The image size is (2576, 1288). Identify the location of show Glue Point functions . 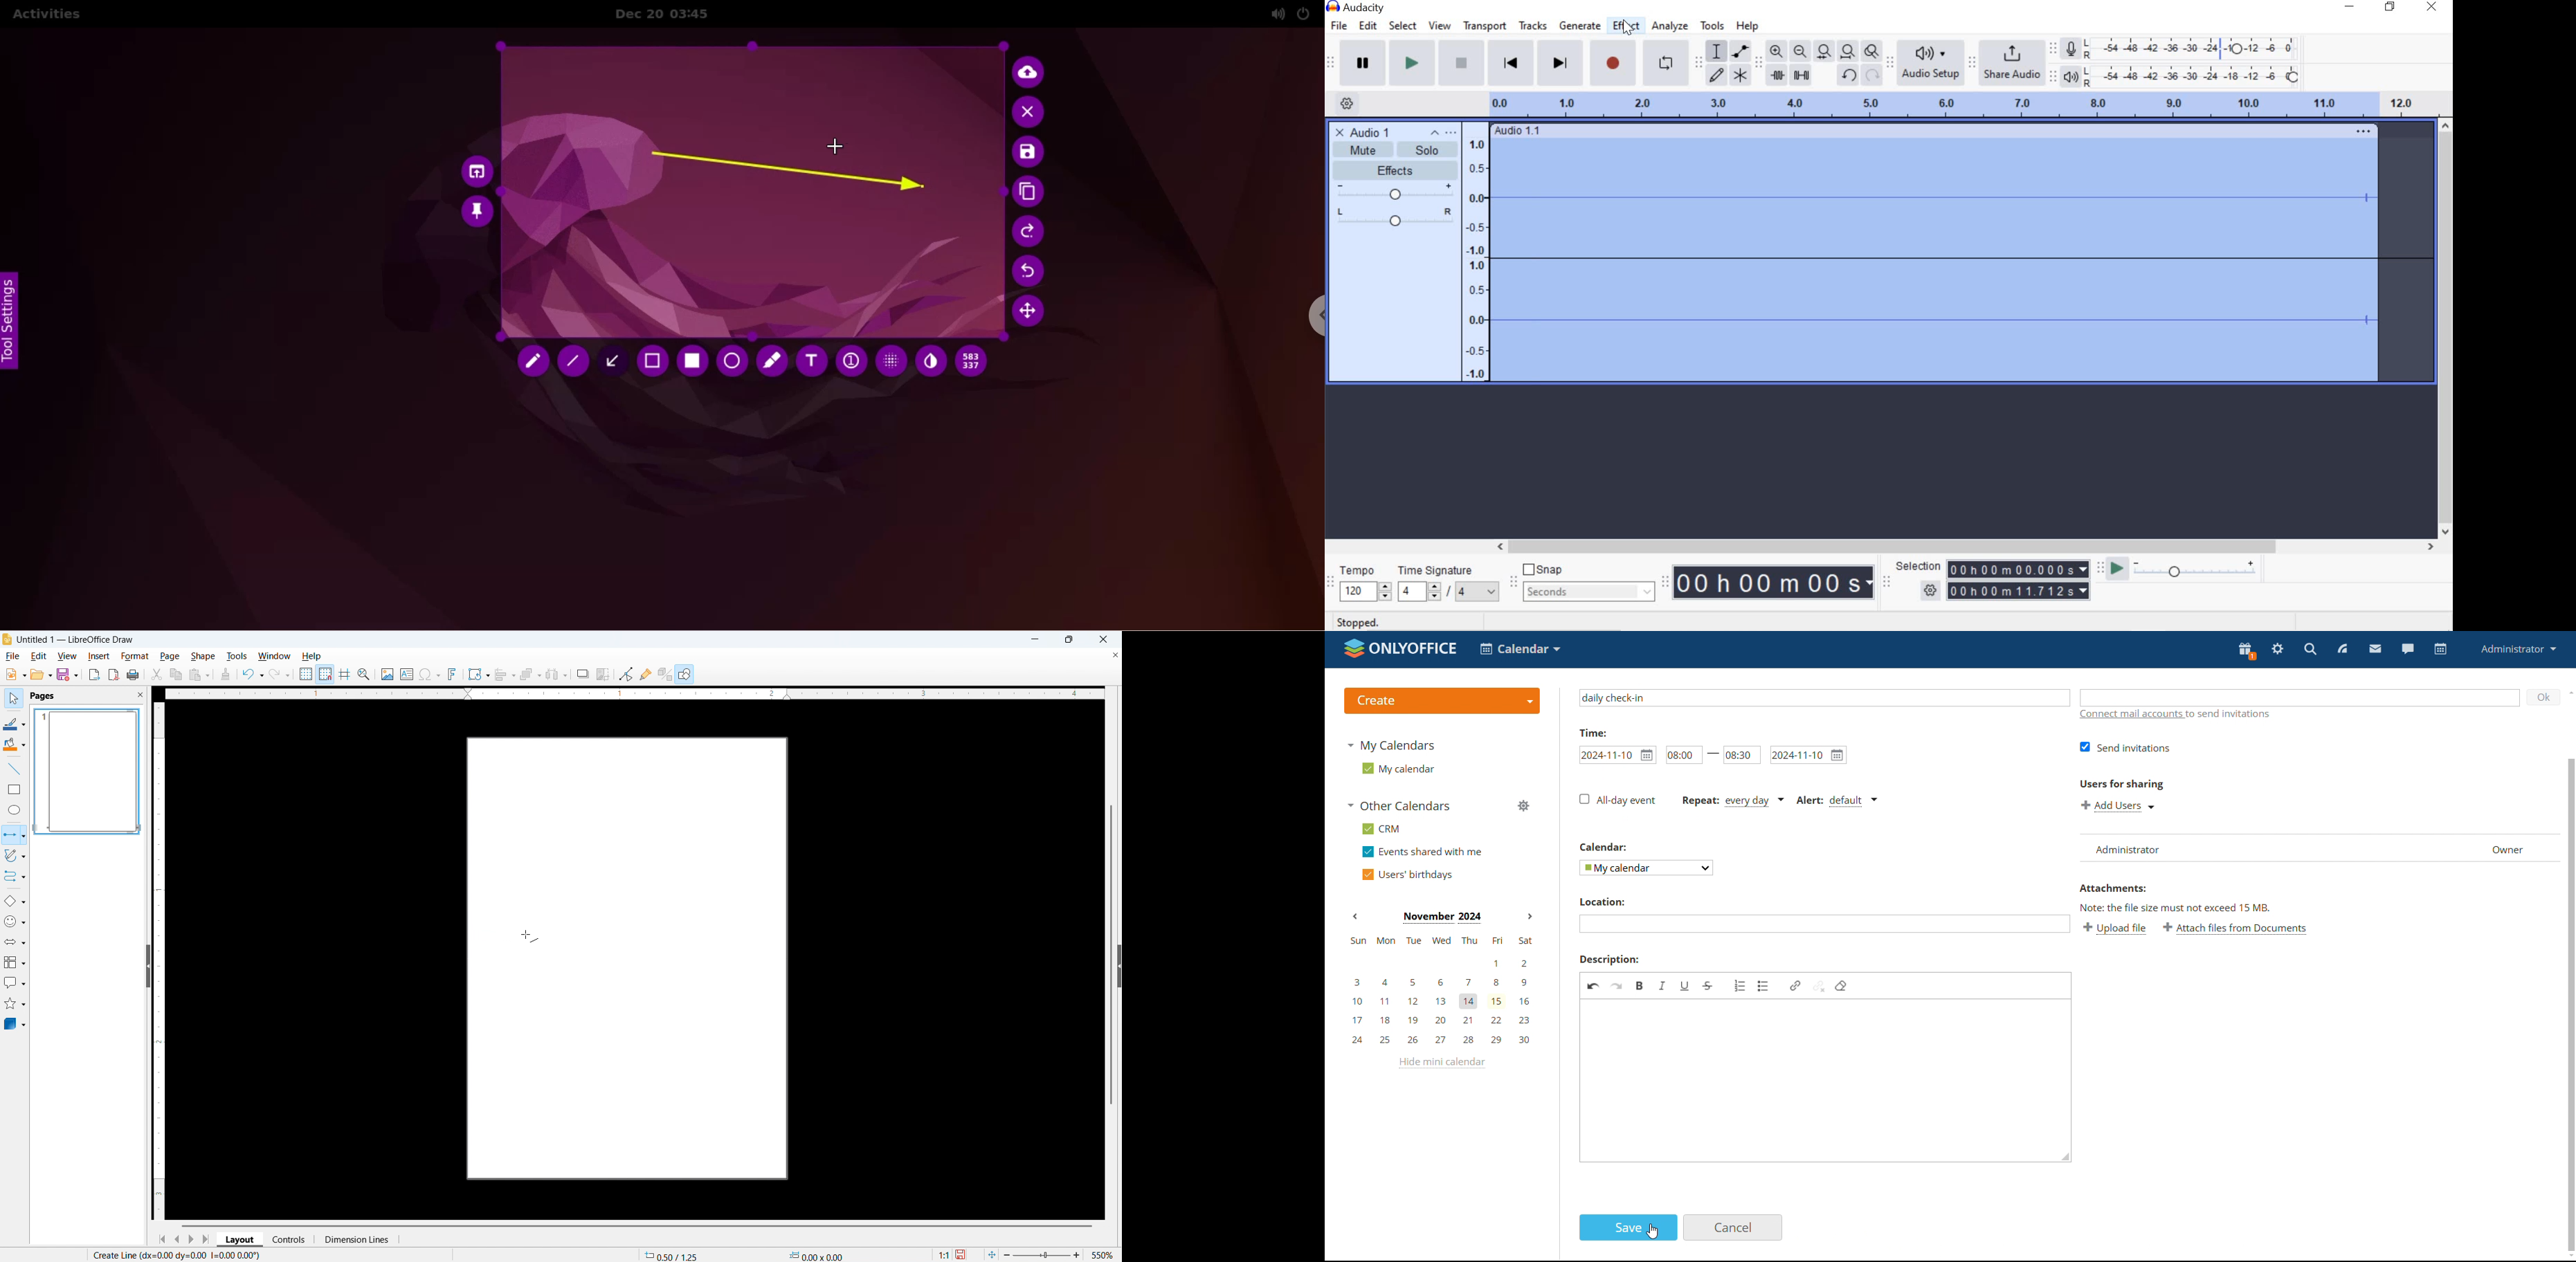
(645, 674).